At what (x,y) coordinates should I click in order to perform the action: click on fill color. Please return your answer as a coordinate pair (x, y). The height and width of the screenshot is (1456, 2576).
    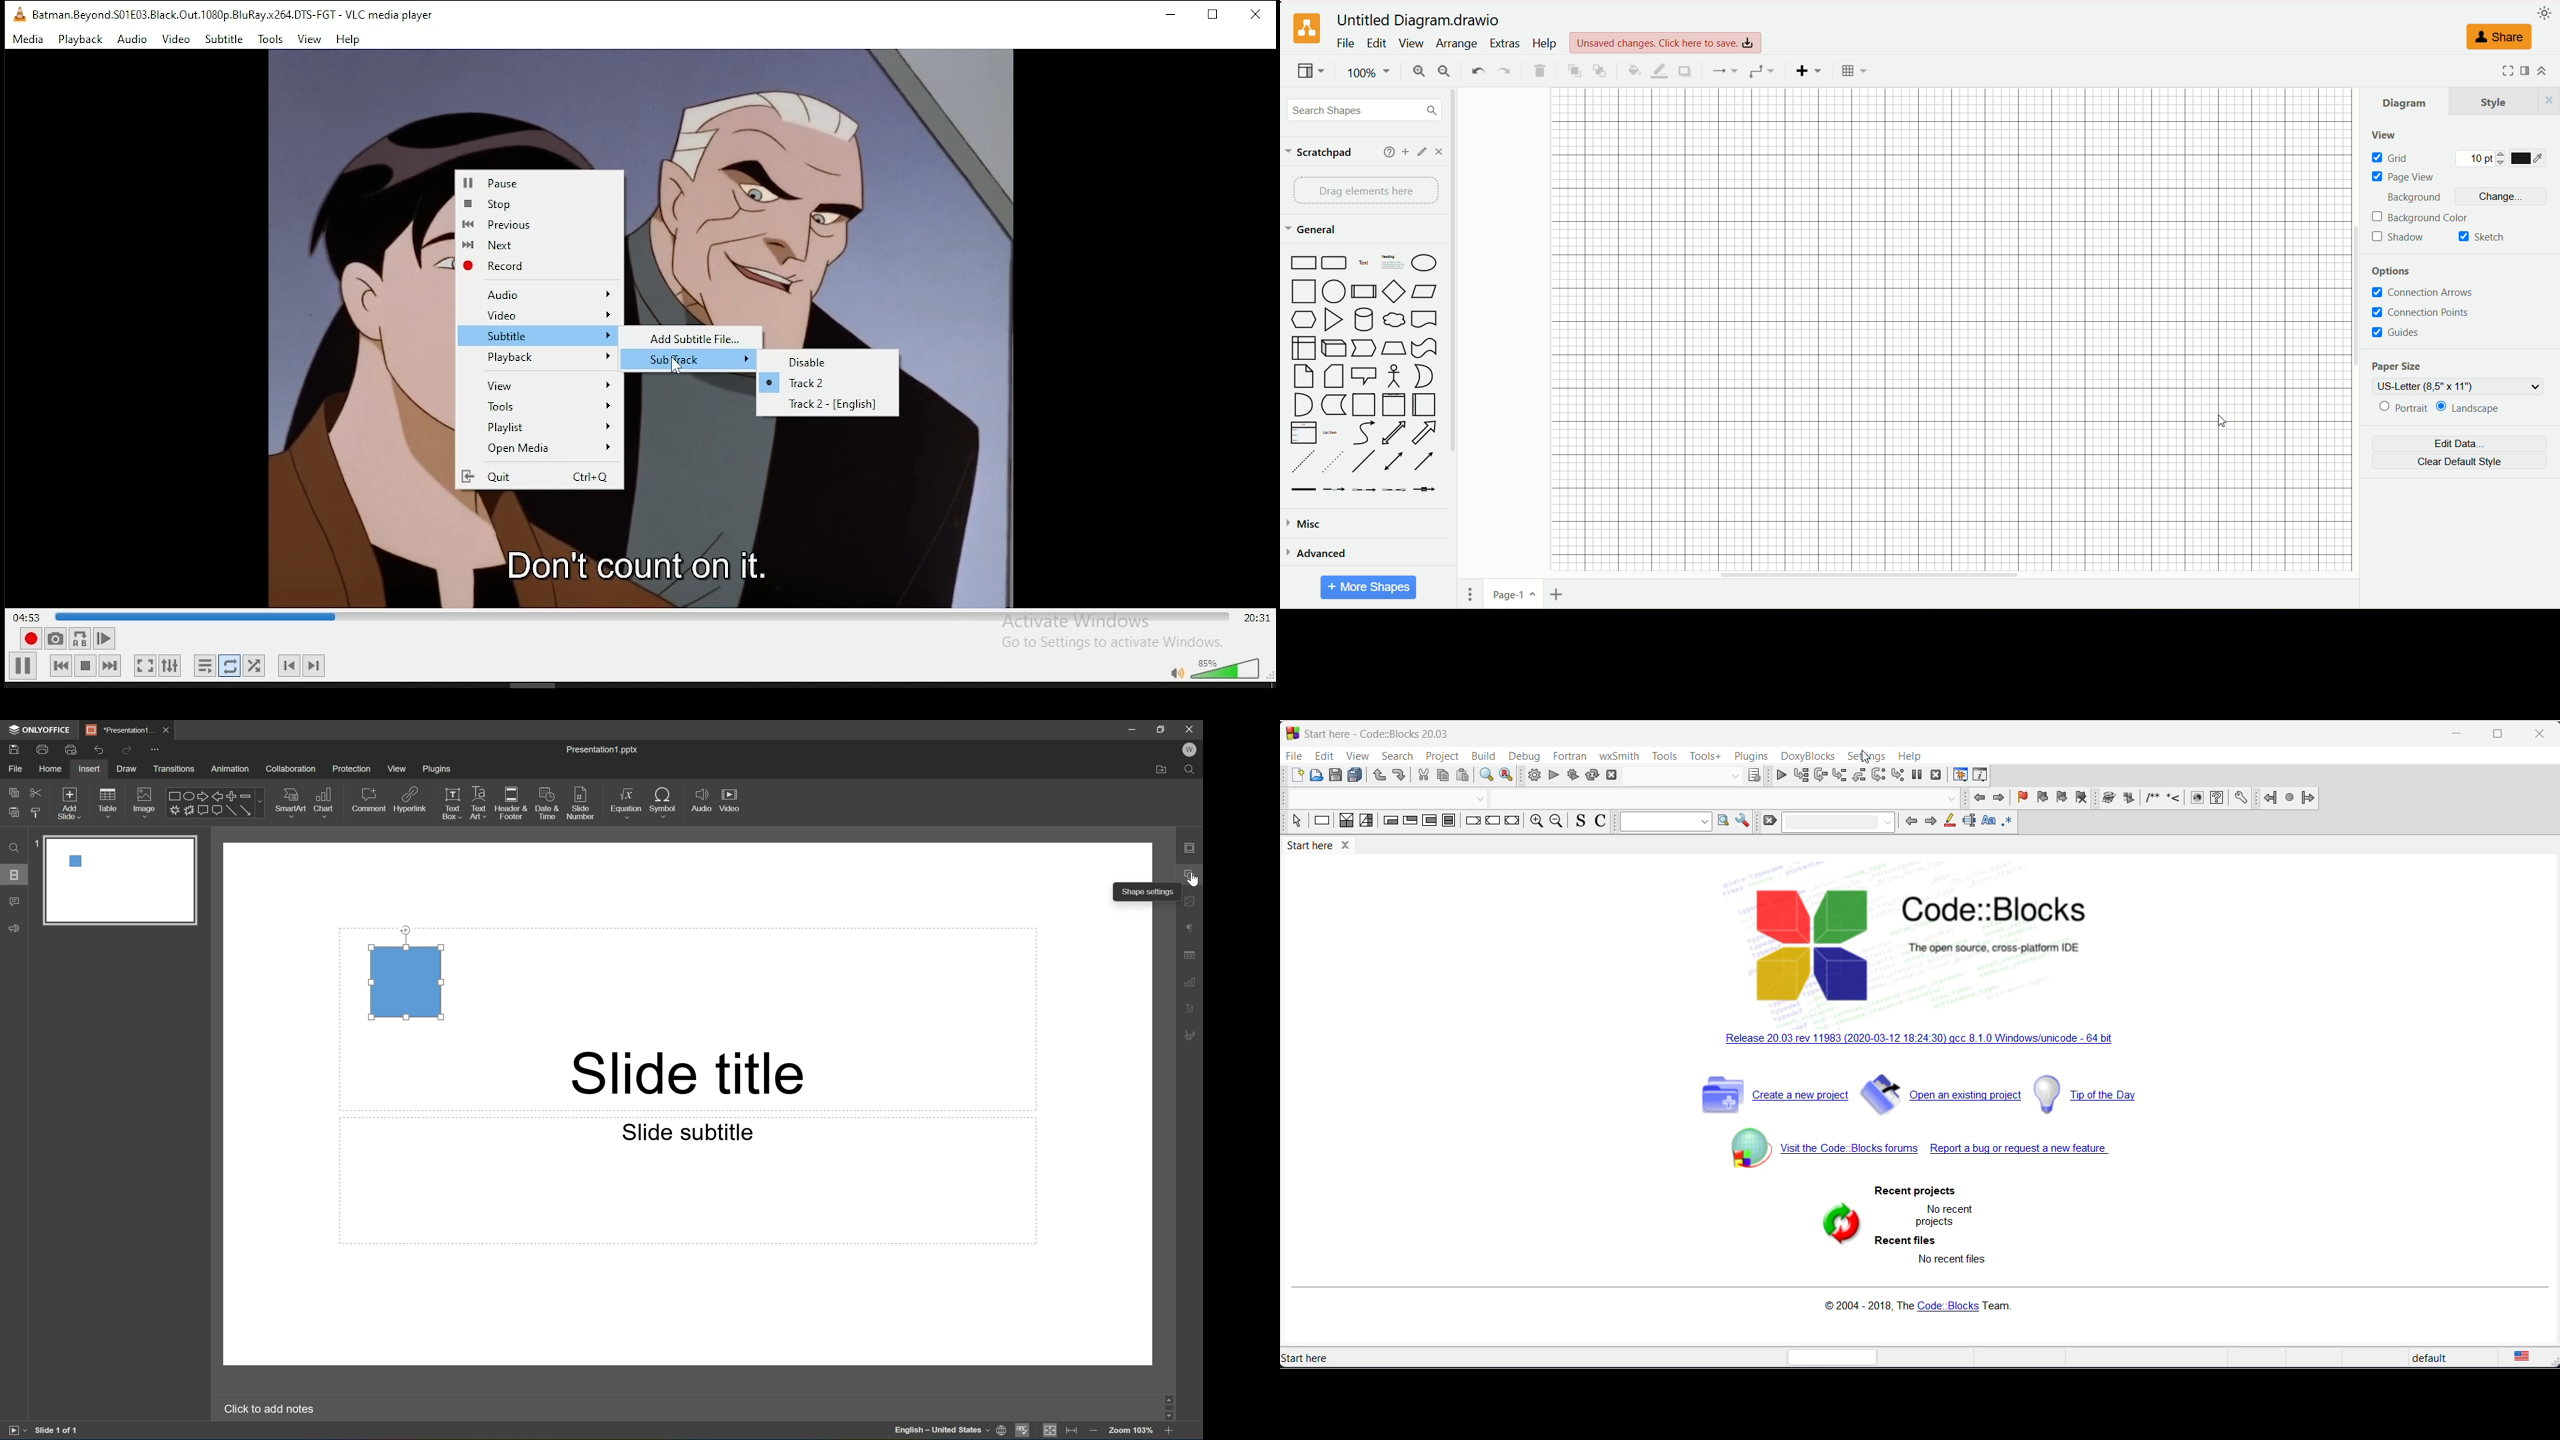
    Looking at the image, I should click on (1632, 69).